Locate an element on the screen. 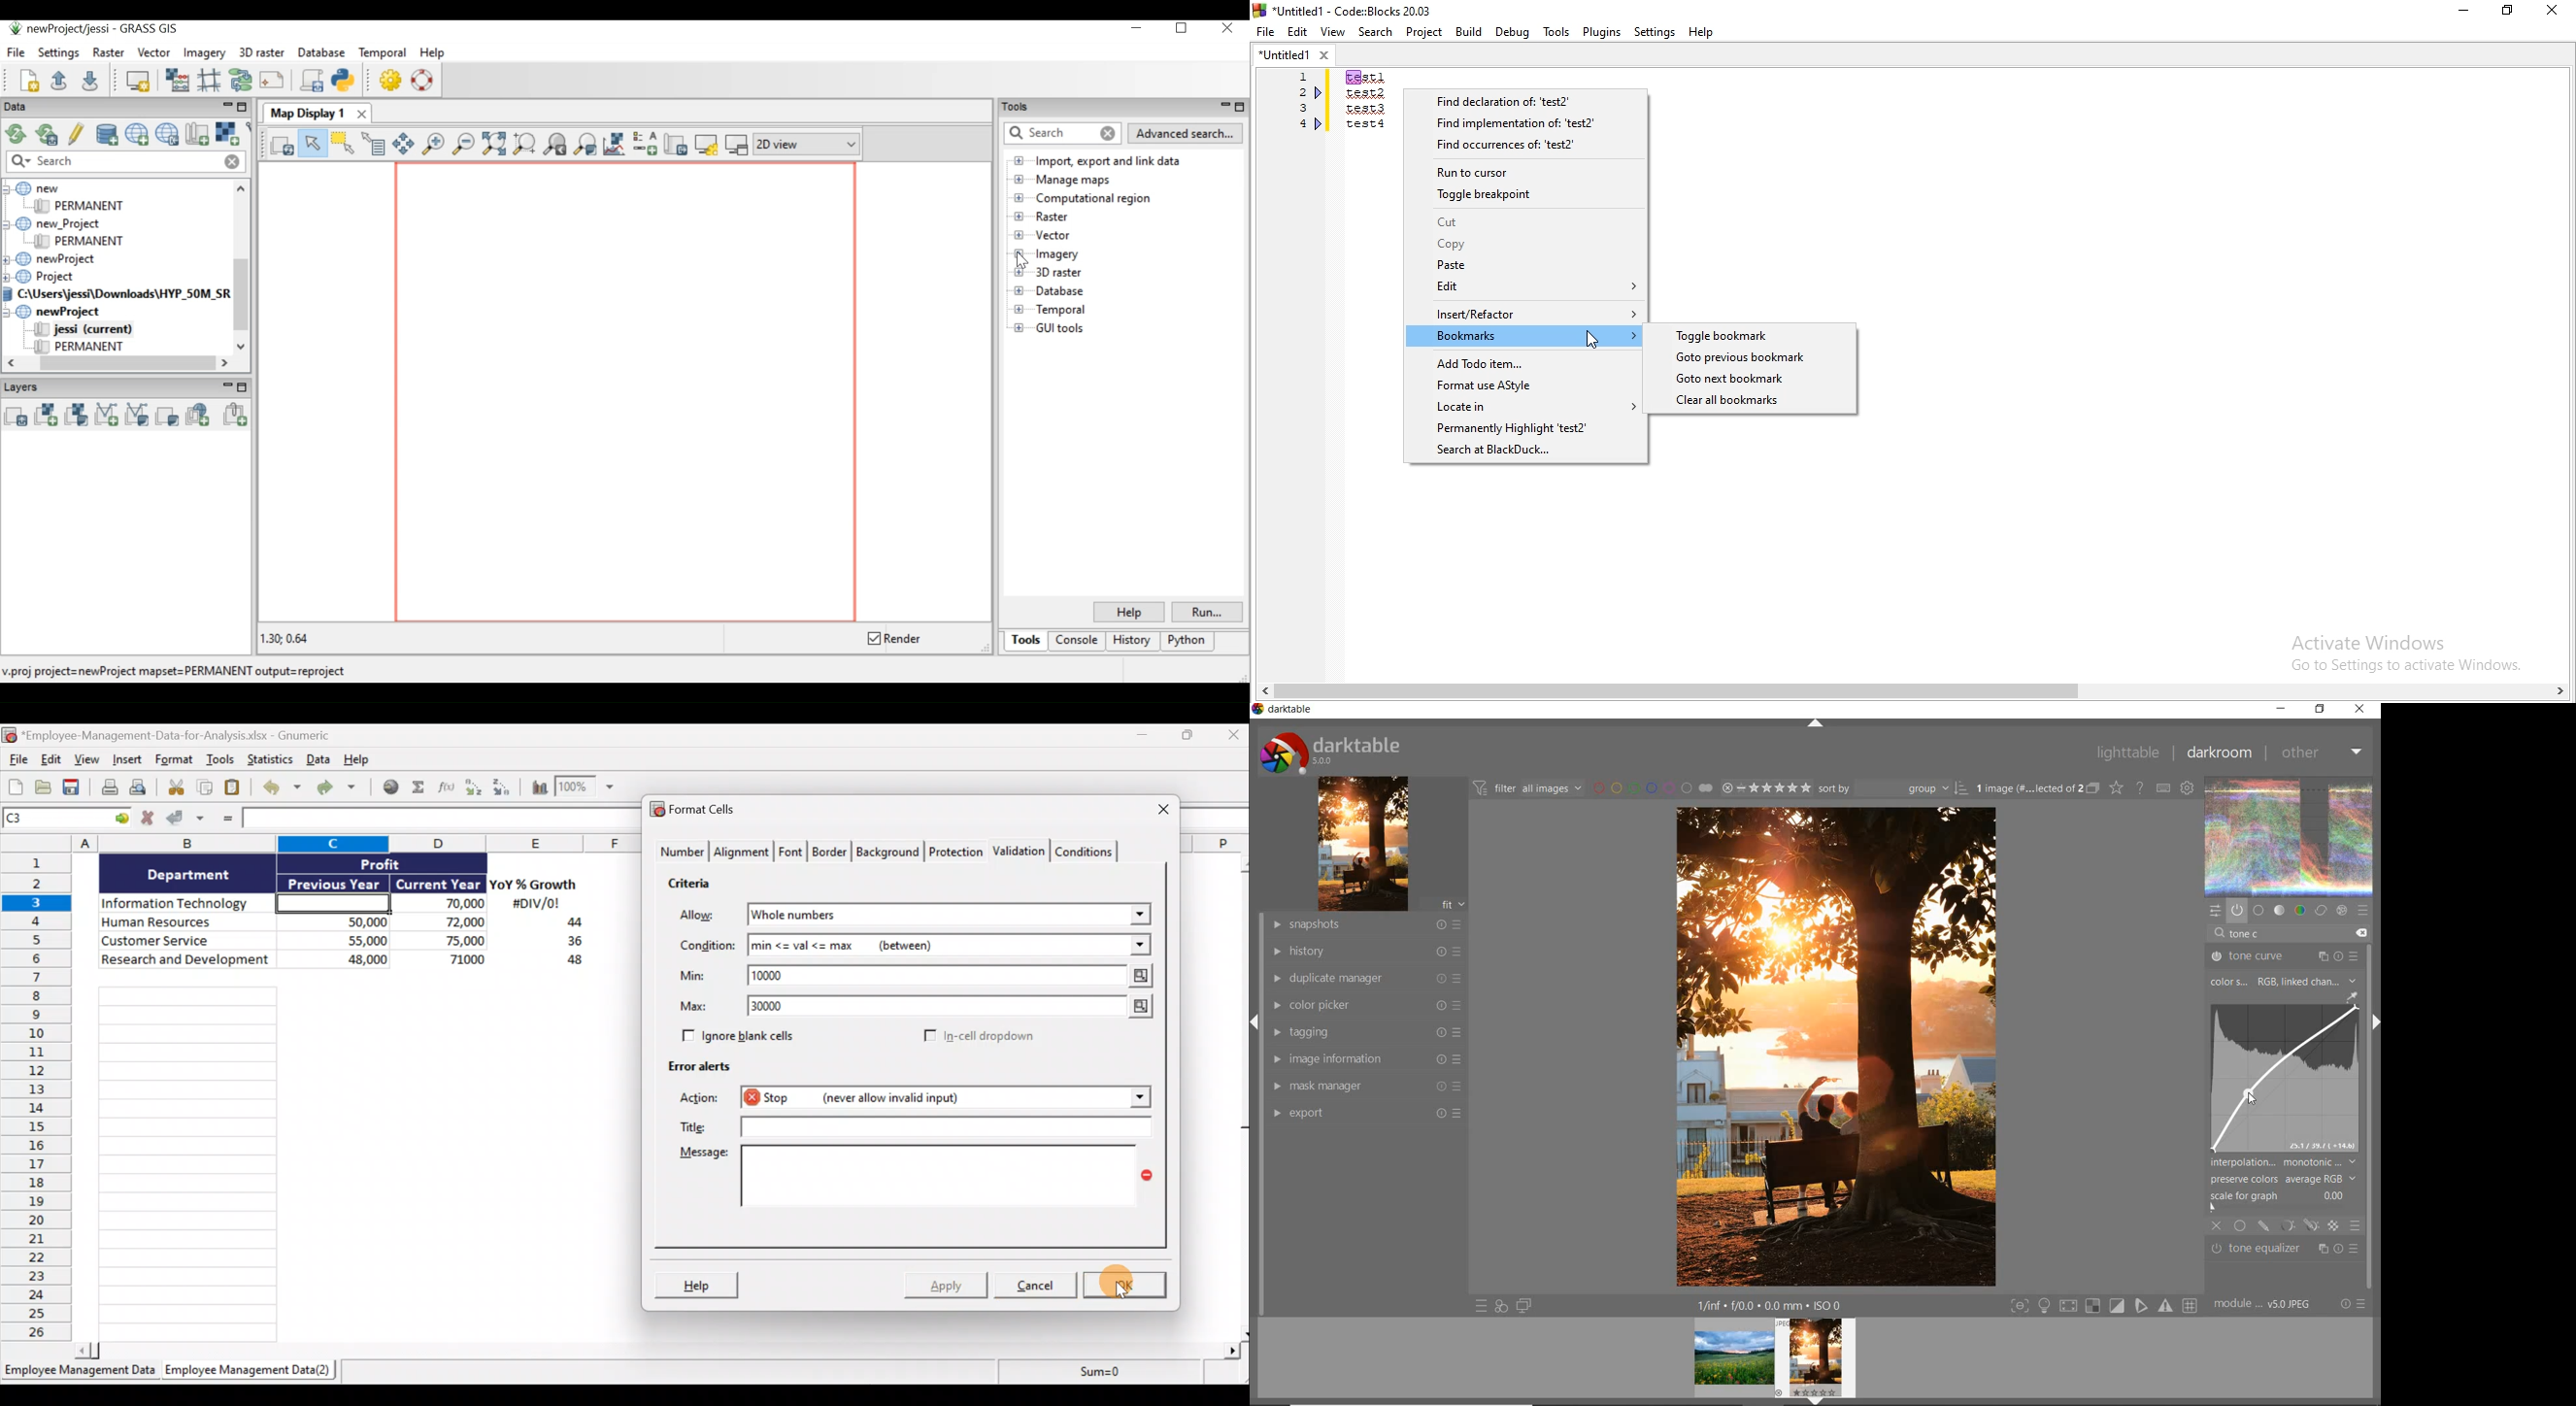 The height and width of the screenshot is (1428, 2576). uniformly is located at coordinates (2239, 1226).